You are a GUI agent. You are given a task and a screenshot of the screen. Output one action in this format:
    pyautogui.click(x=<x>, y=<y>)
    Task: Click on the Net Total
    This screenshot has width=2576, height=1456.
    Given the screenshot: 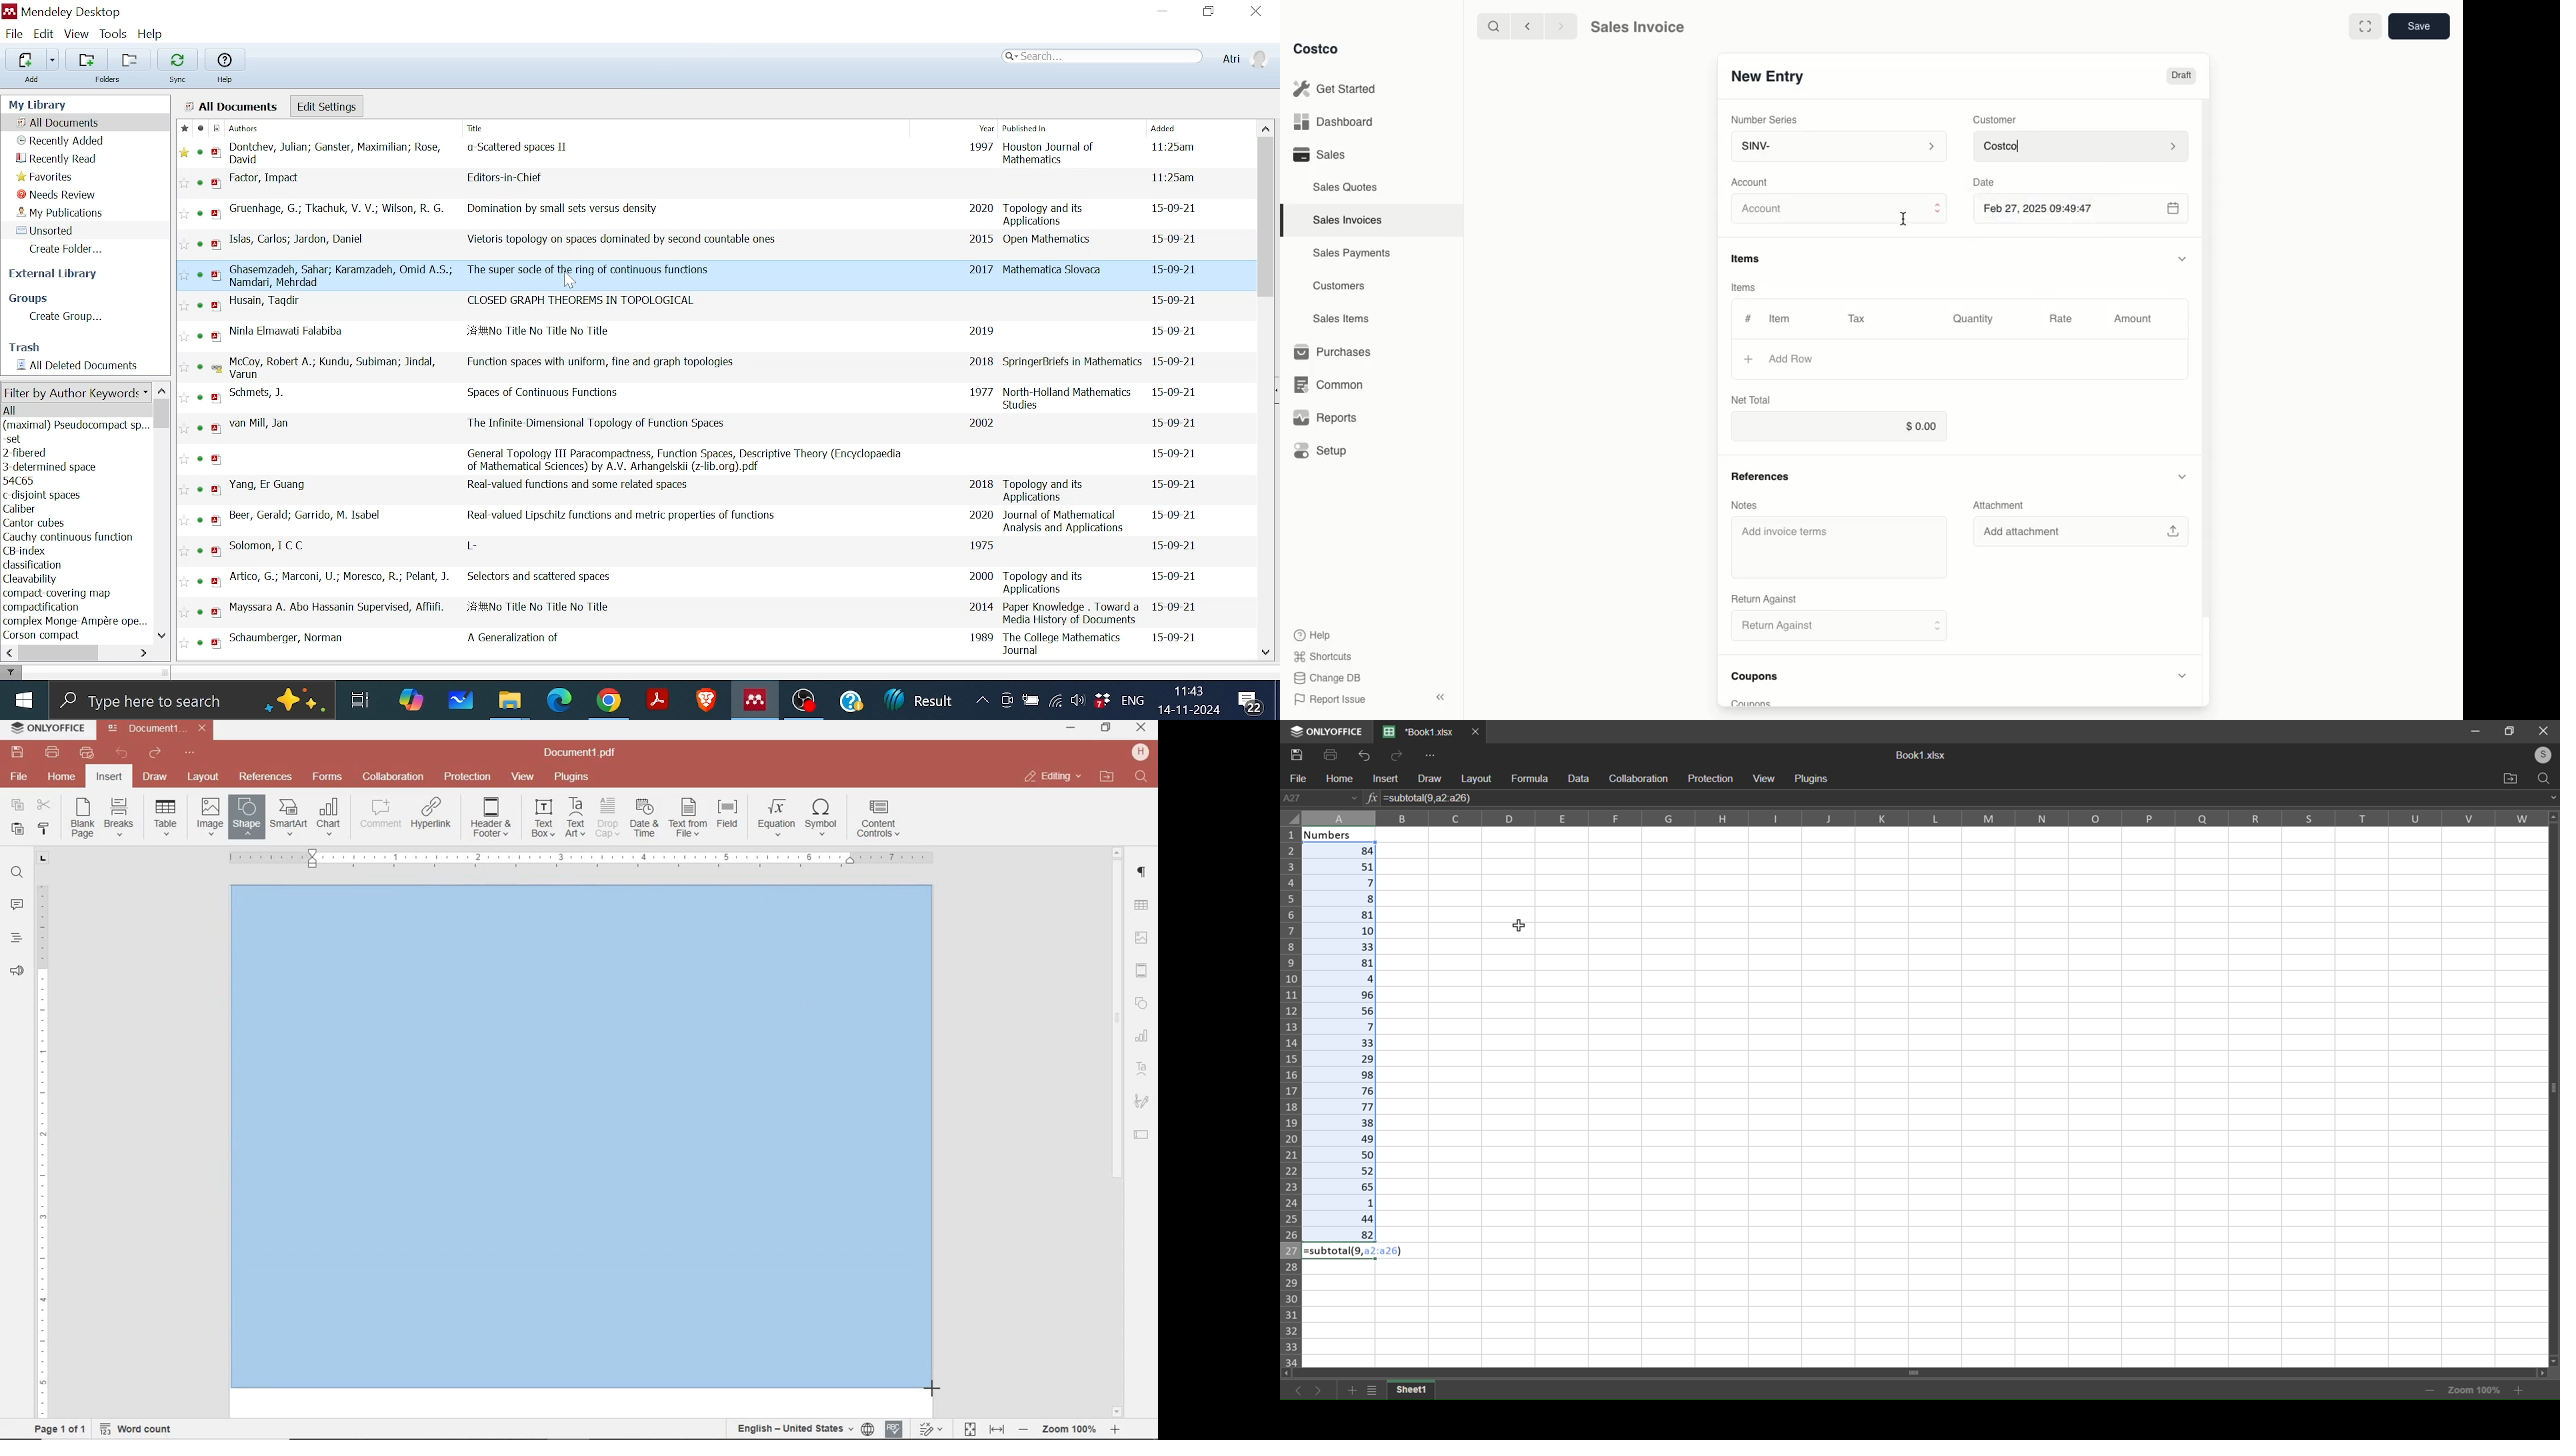 What is the action you would take?
    pyautogui.click(x=1752, y=399)
    